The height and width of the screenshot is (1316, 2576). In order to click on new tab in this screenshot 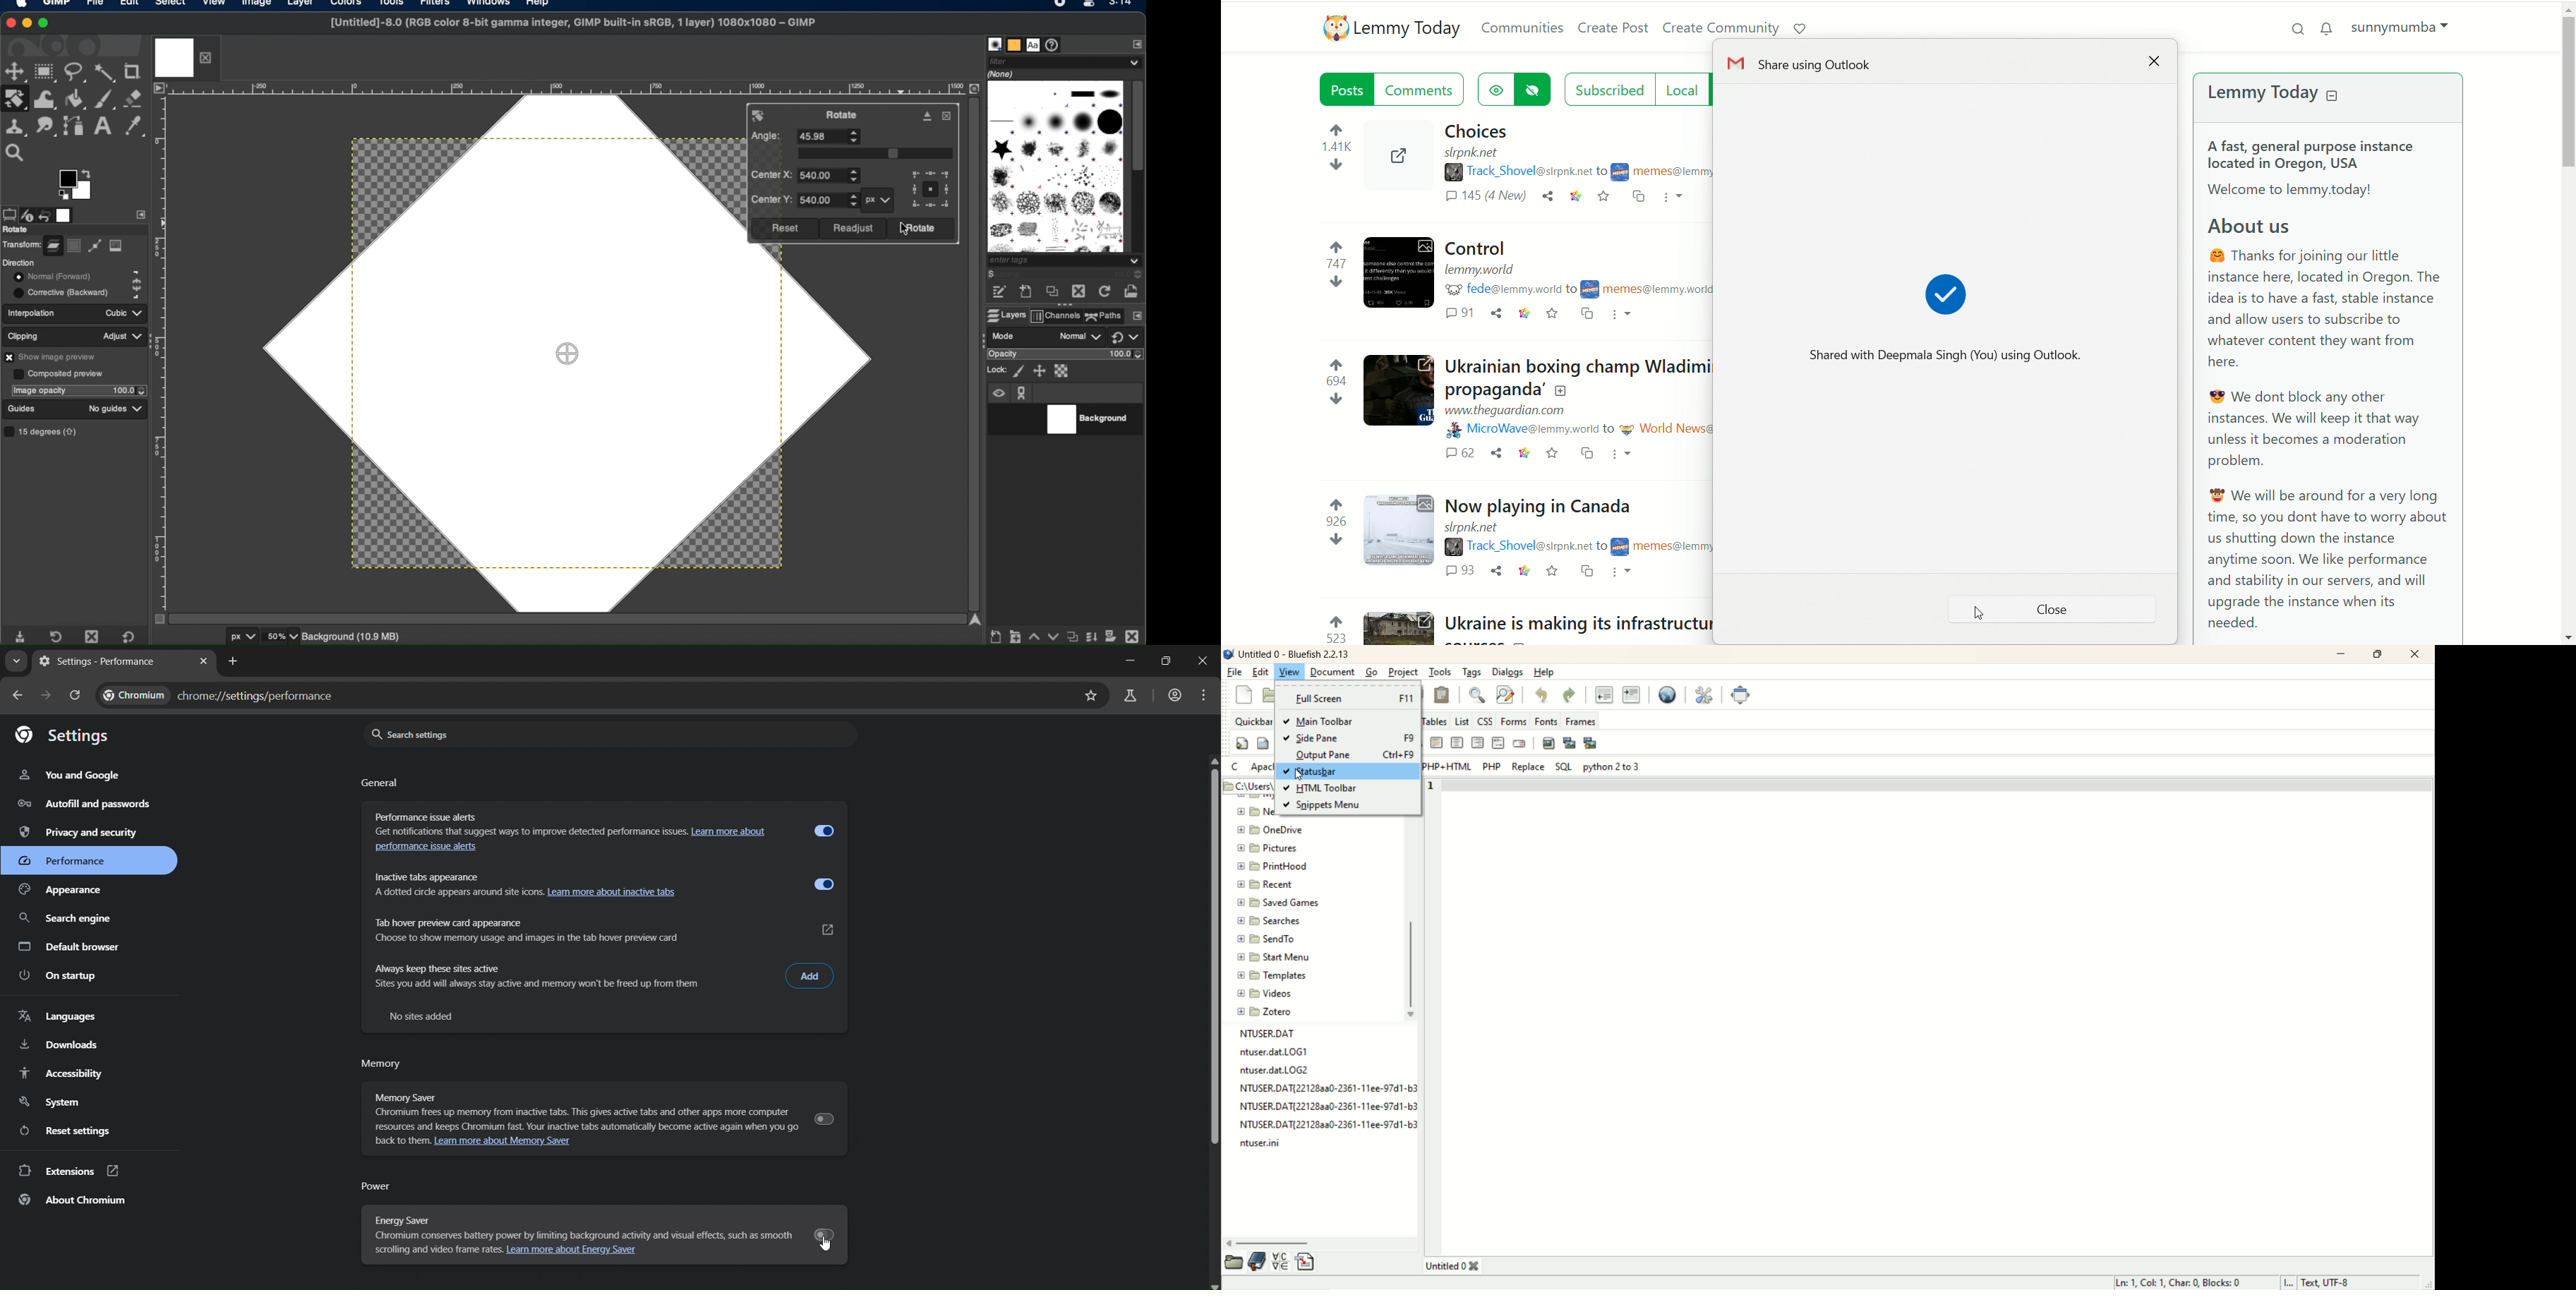, I will do `click(235, 662)`.